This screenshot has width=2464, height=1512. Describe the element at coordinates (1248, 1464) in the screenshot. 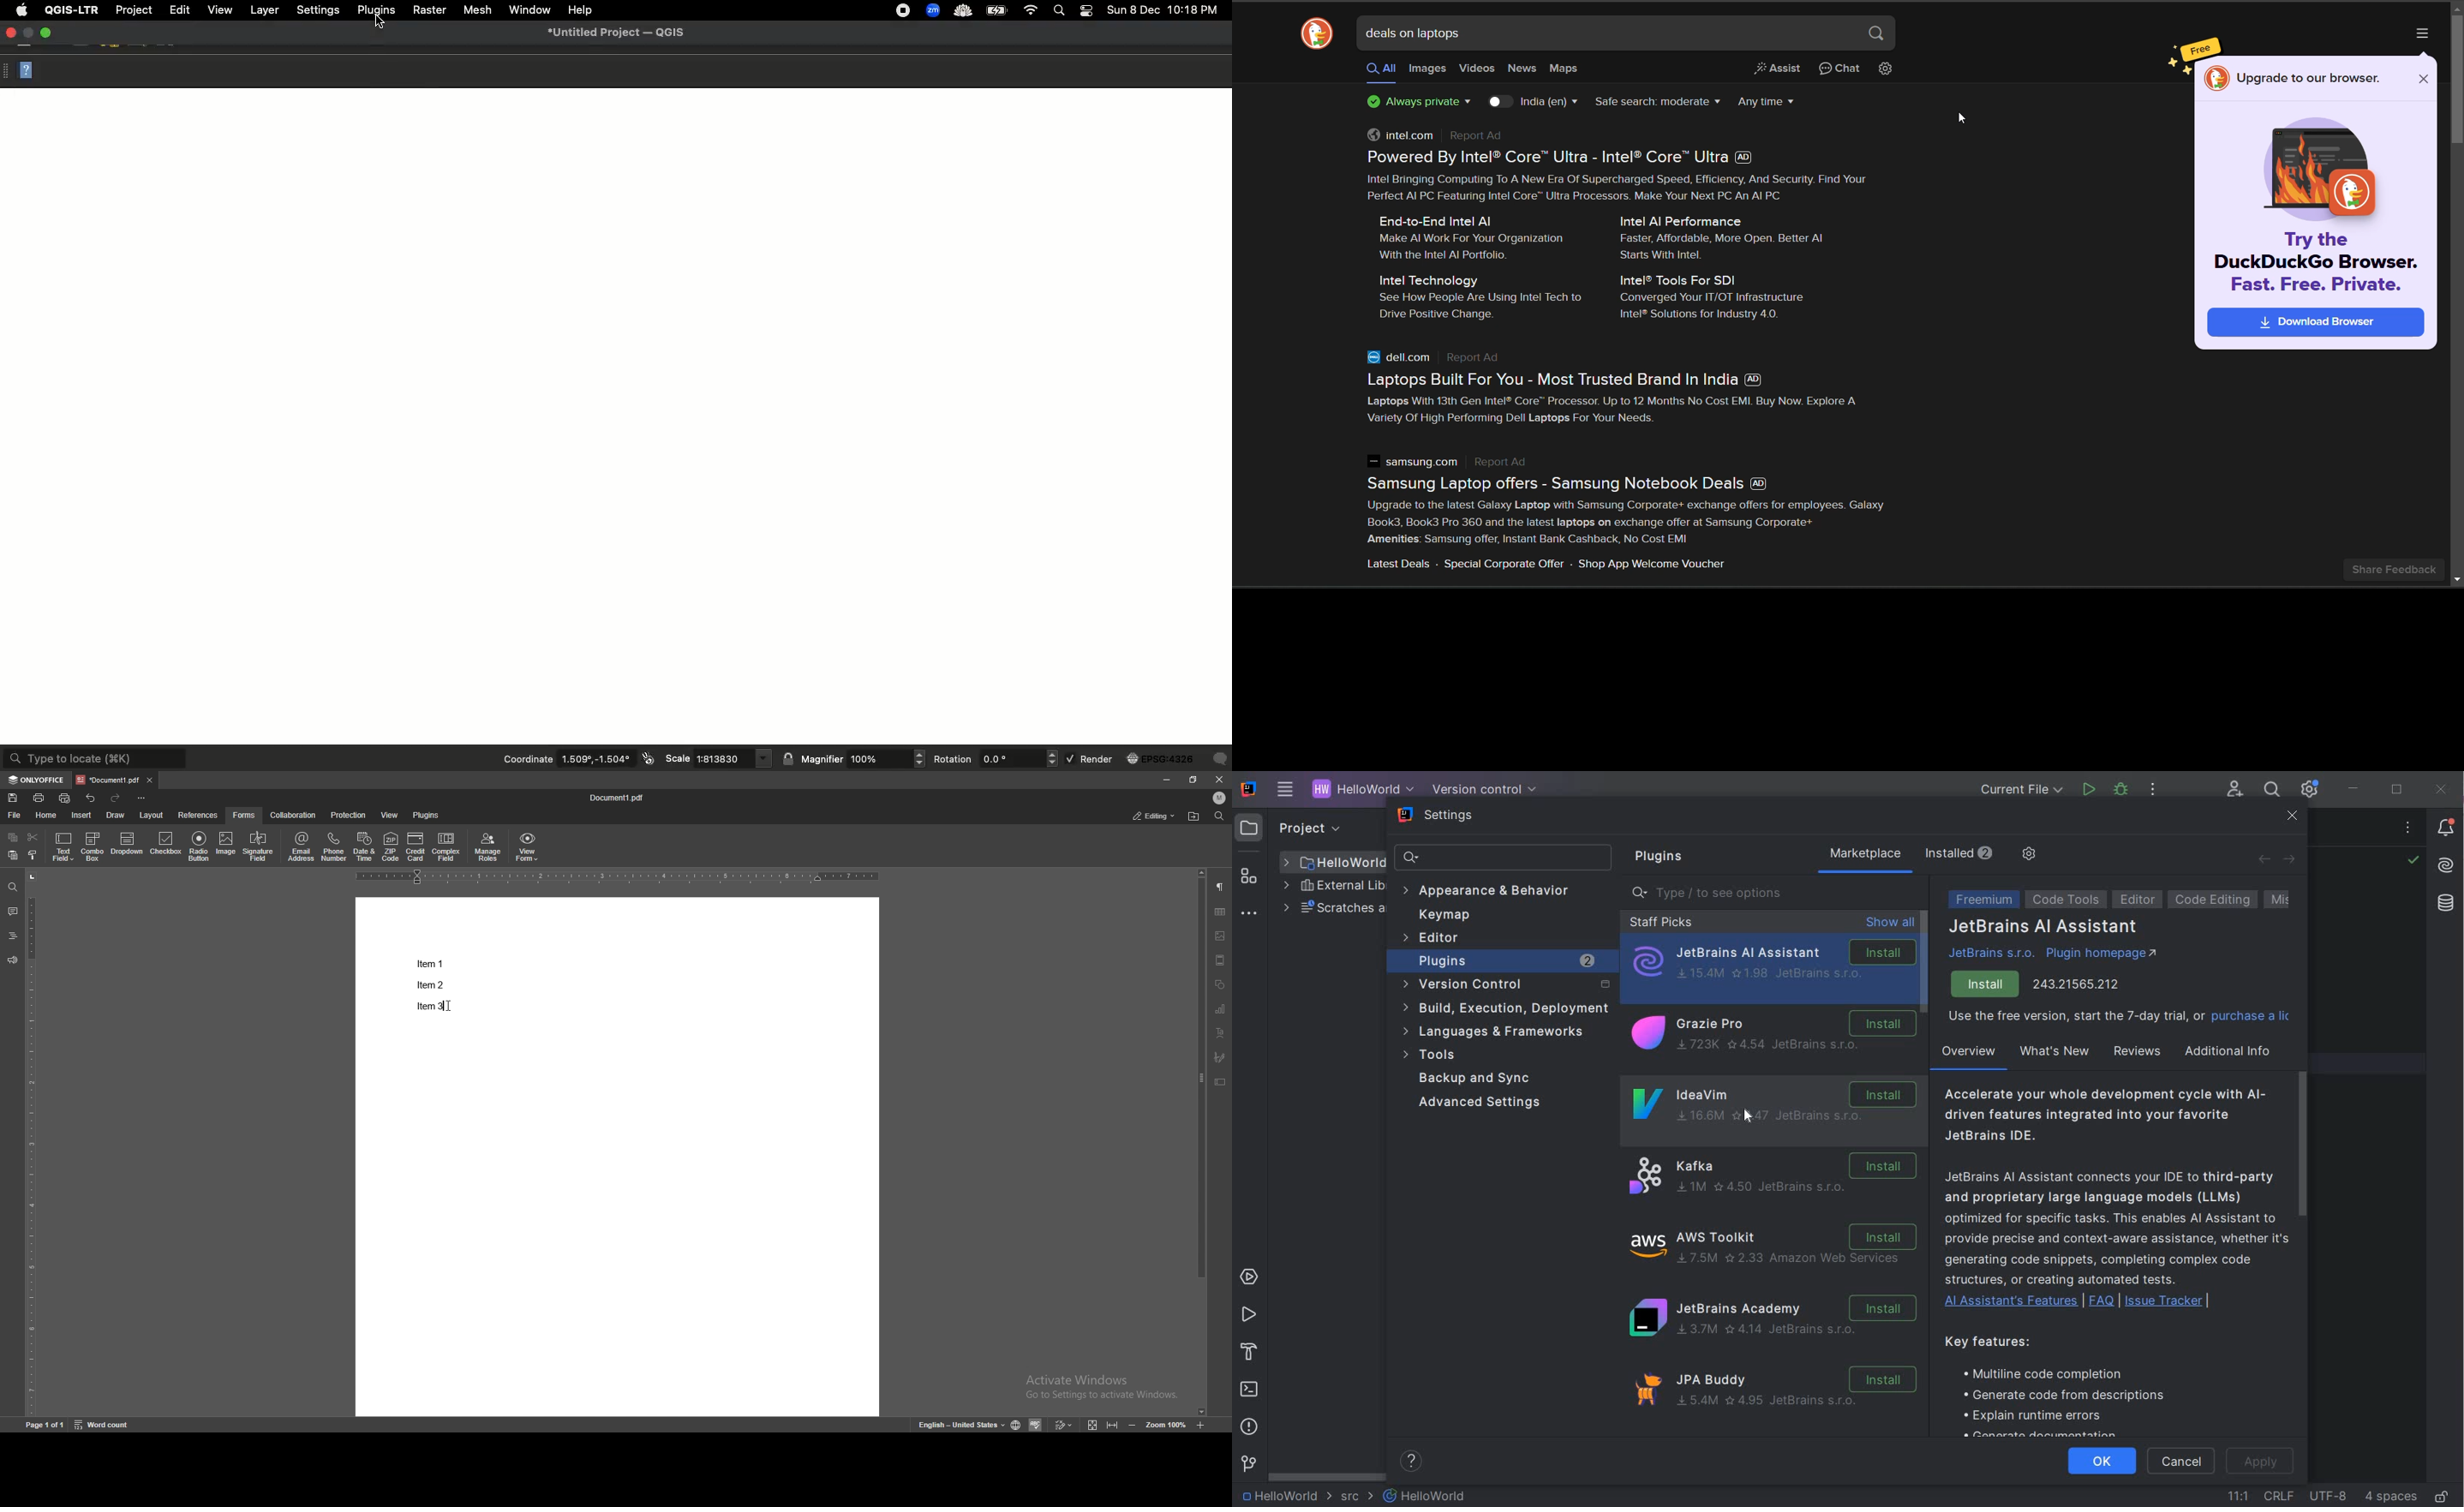

I see `VERSION CONTROL` at that location.